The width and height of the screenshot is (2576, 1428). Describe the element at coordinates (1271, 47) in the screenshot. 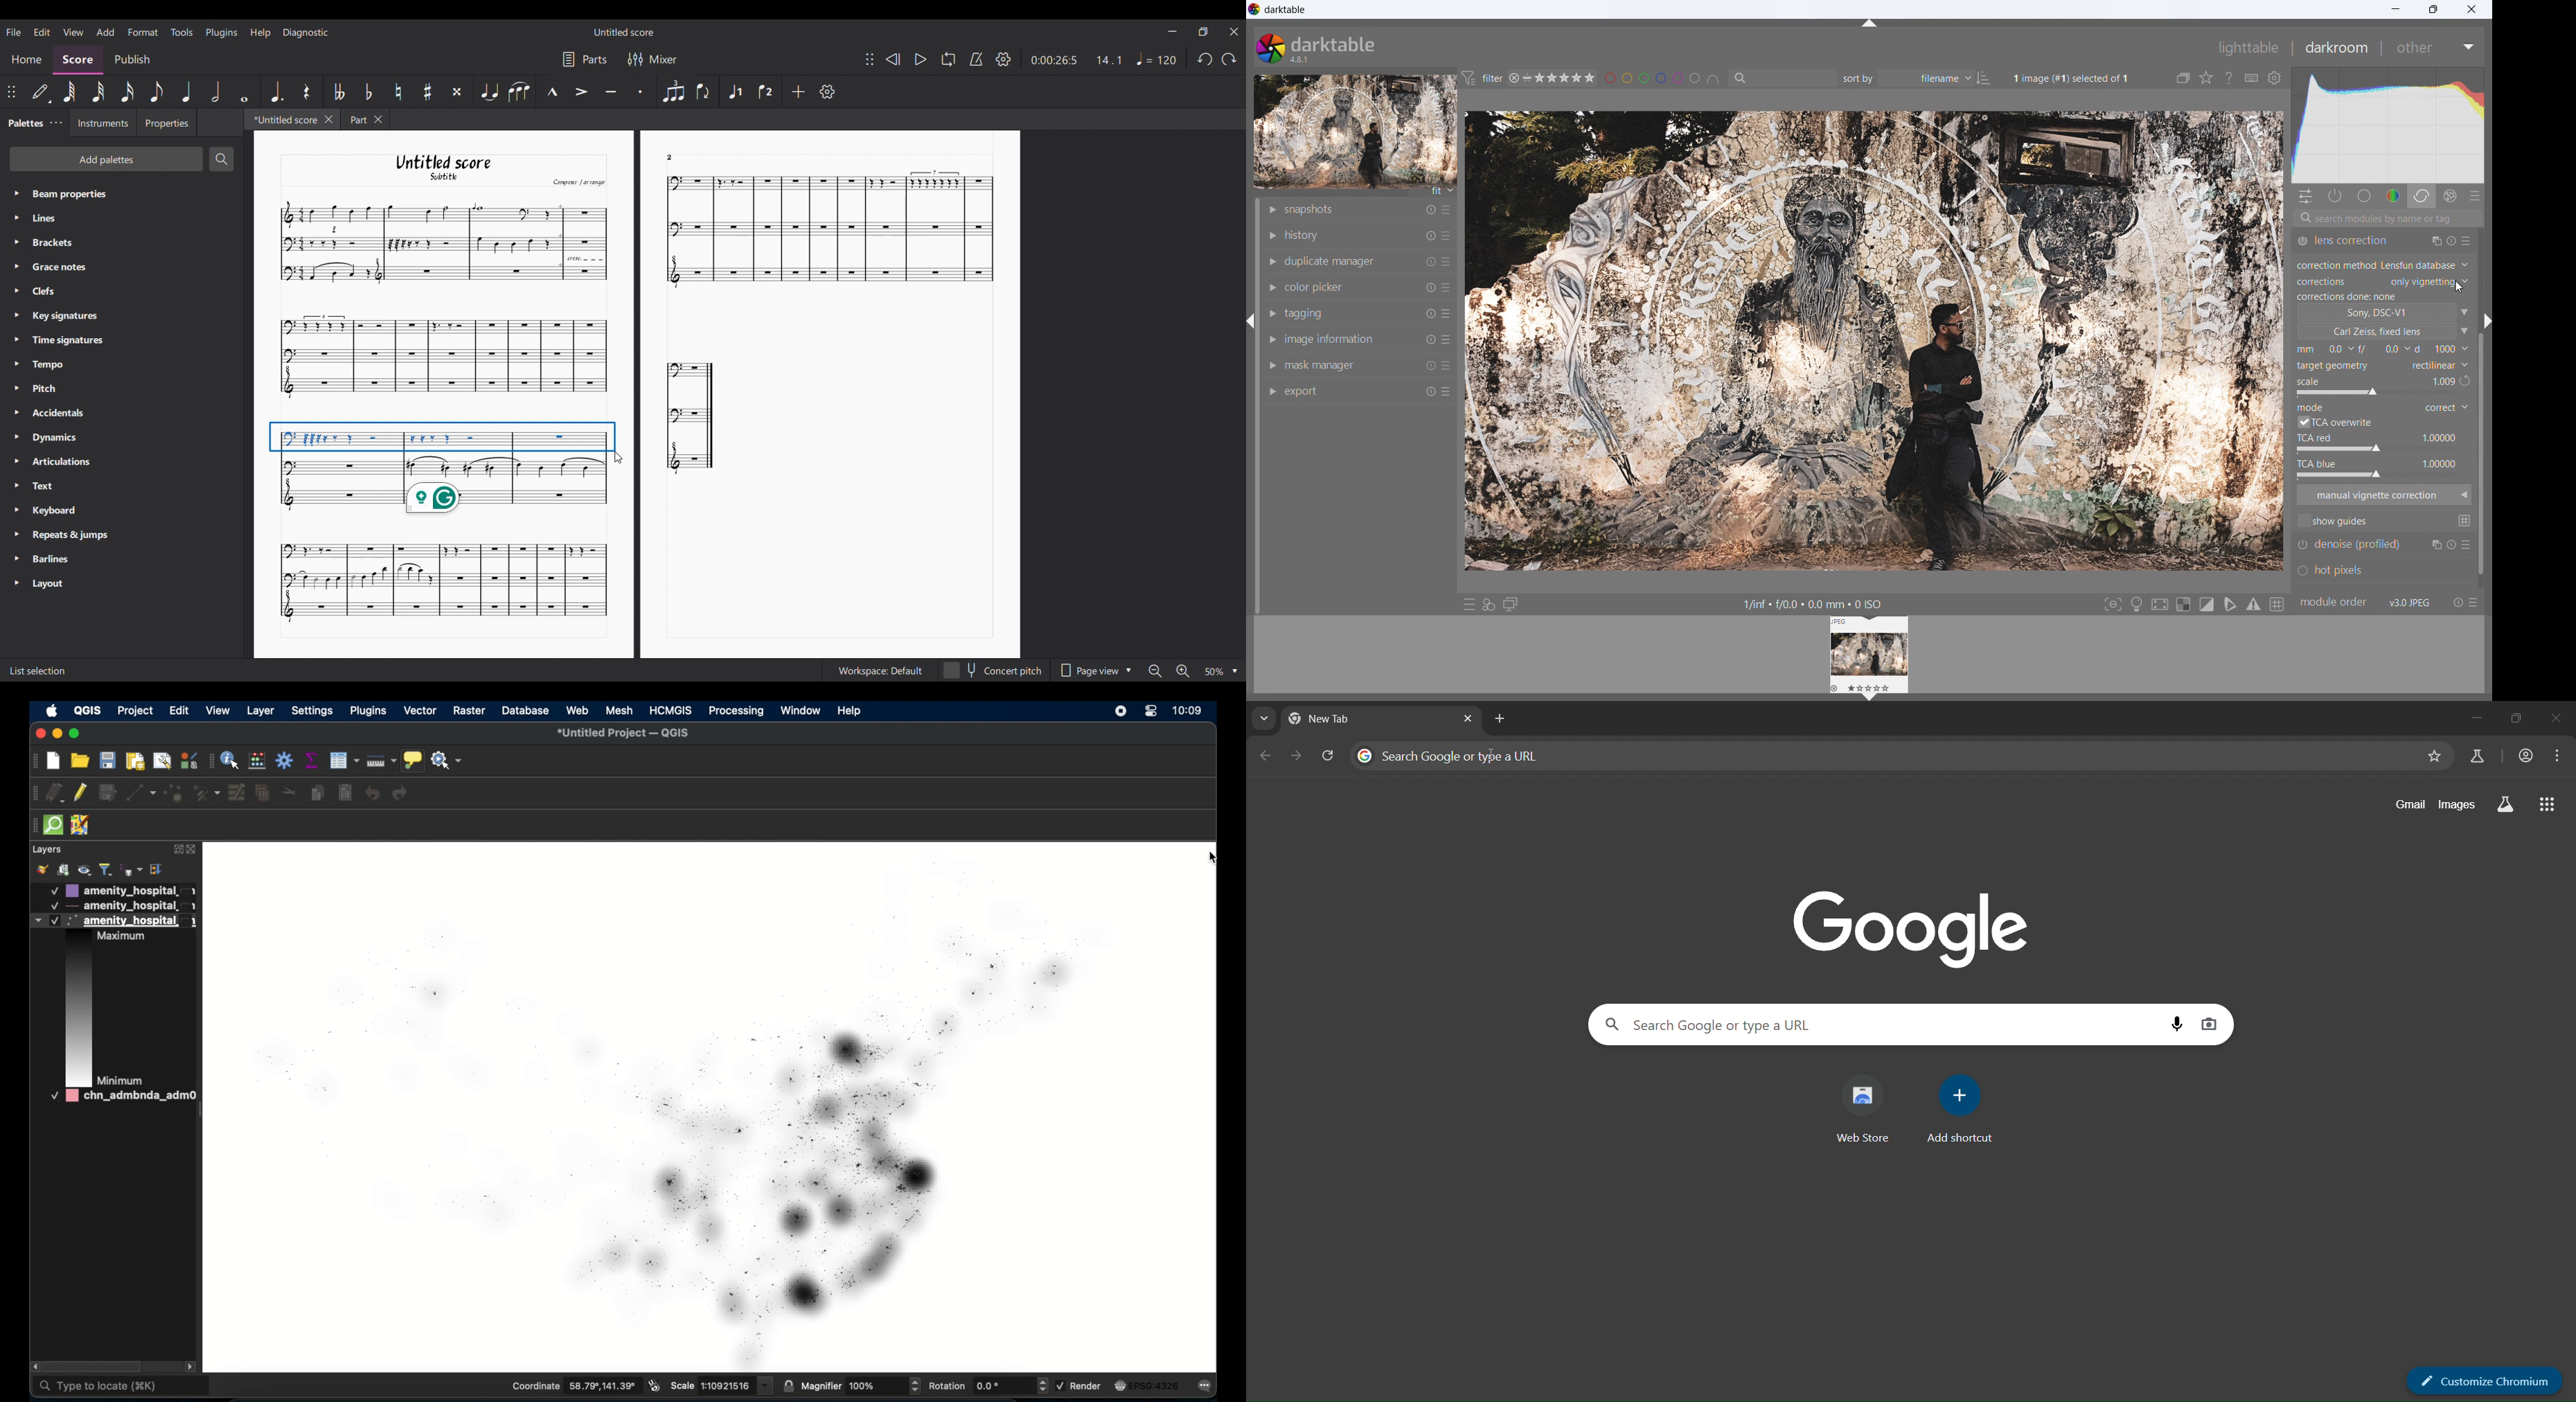

I see `logo` at that location.